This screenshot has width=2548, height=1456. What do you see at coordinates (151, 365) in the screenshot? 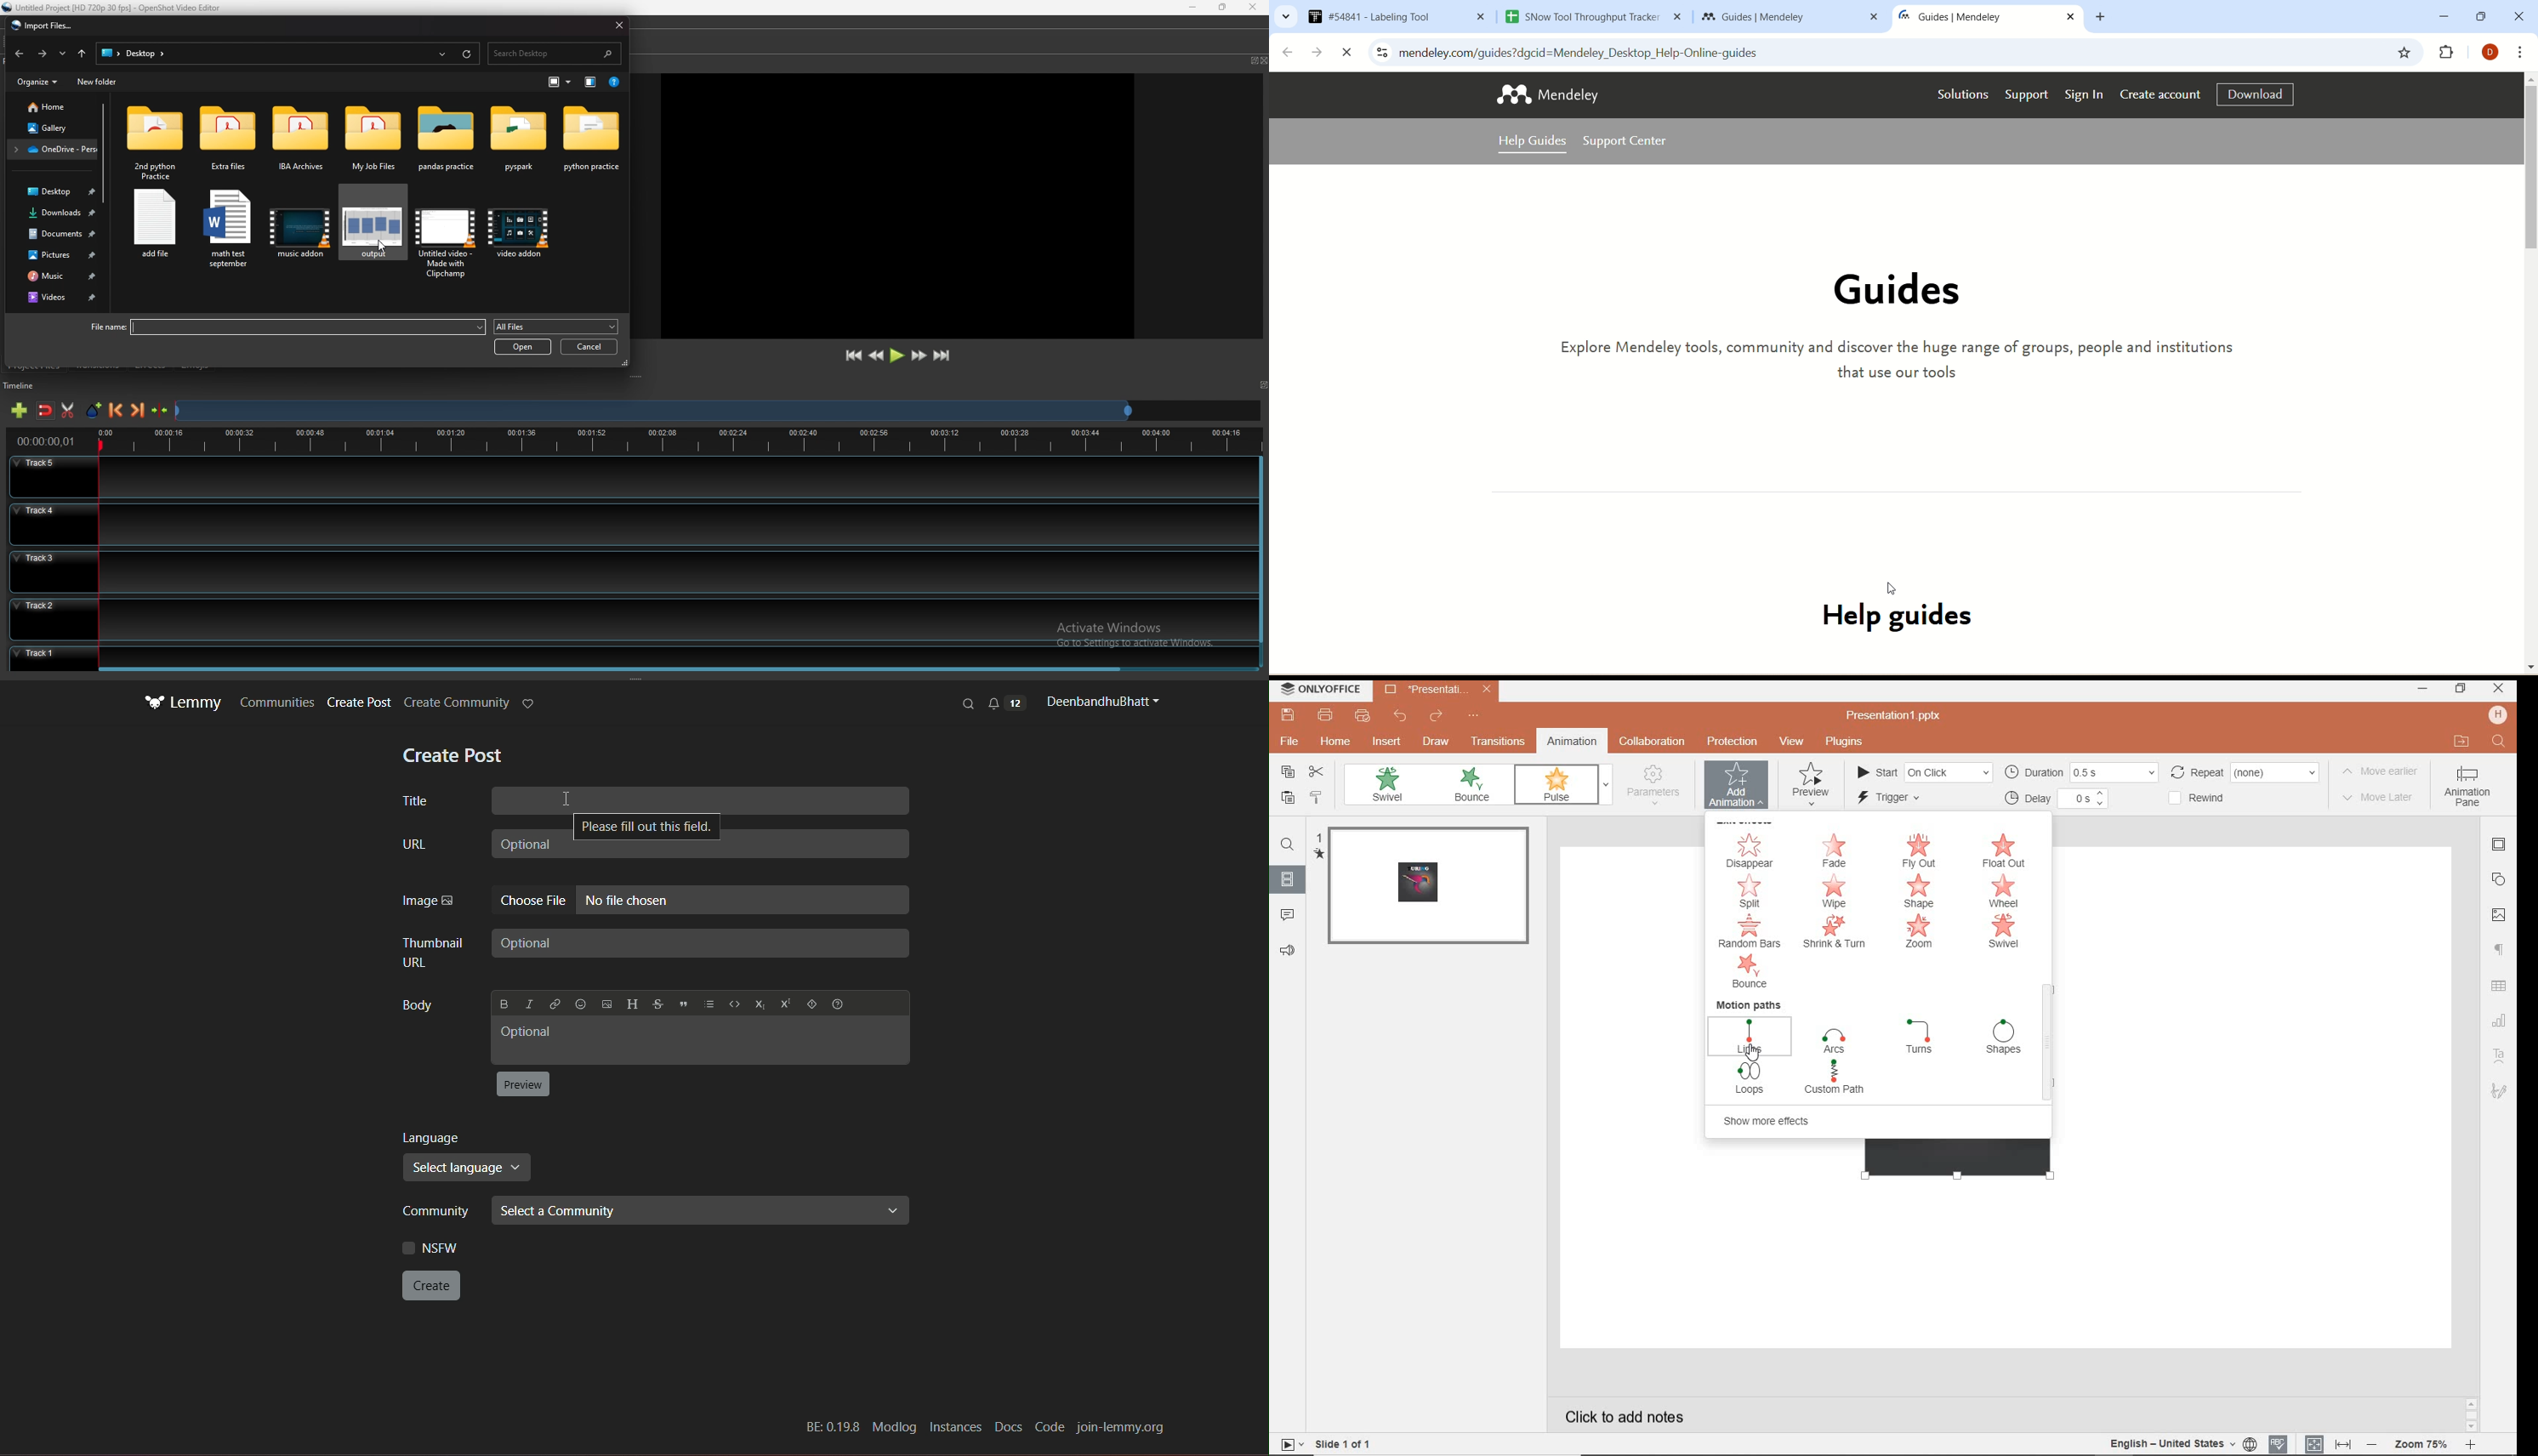
I see `effects` at bounding box center [151, 365].